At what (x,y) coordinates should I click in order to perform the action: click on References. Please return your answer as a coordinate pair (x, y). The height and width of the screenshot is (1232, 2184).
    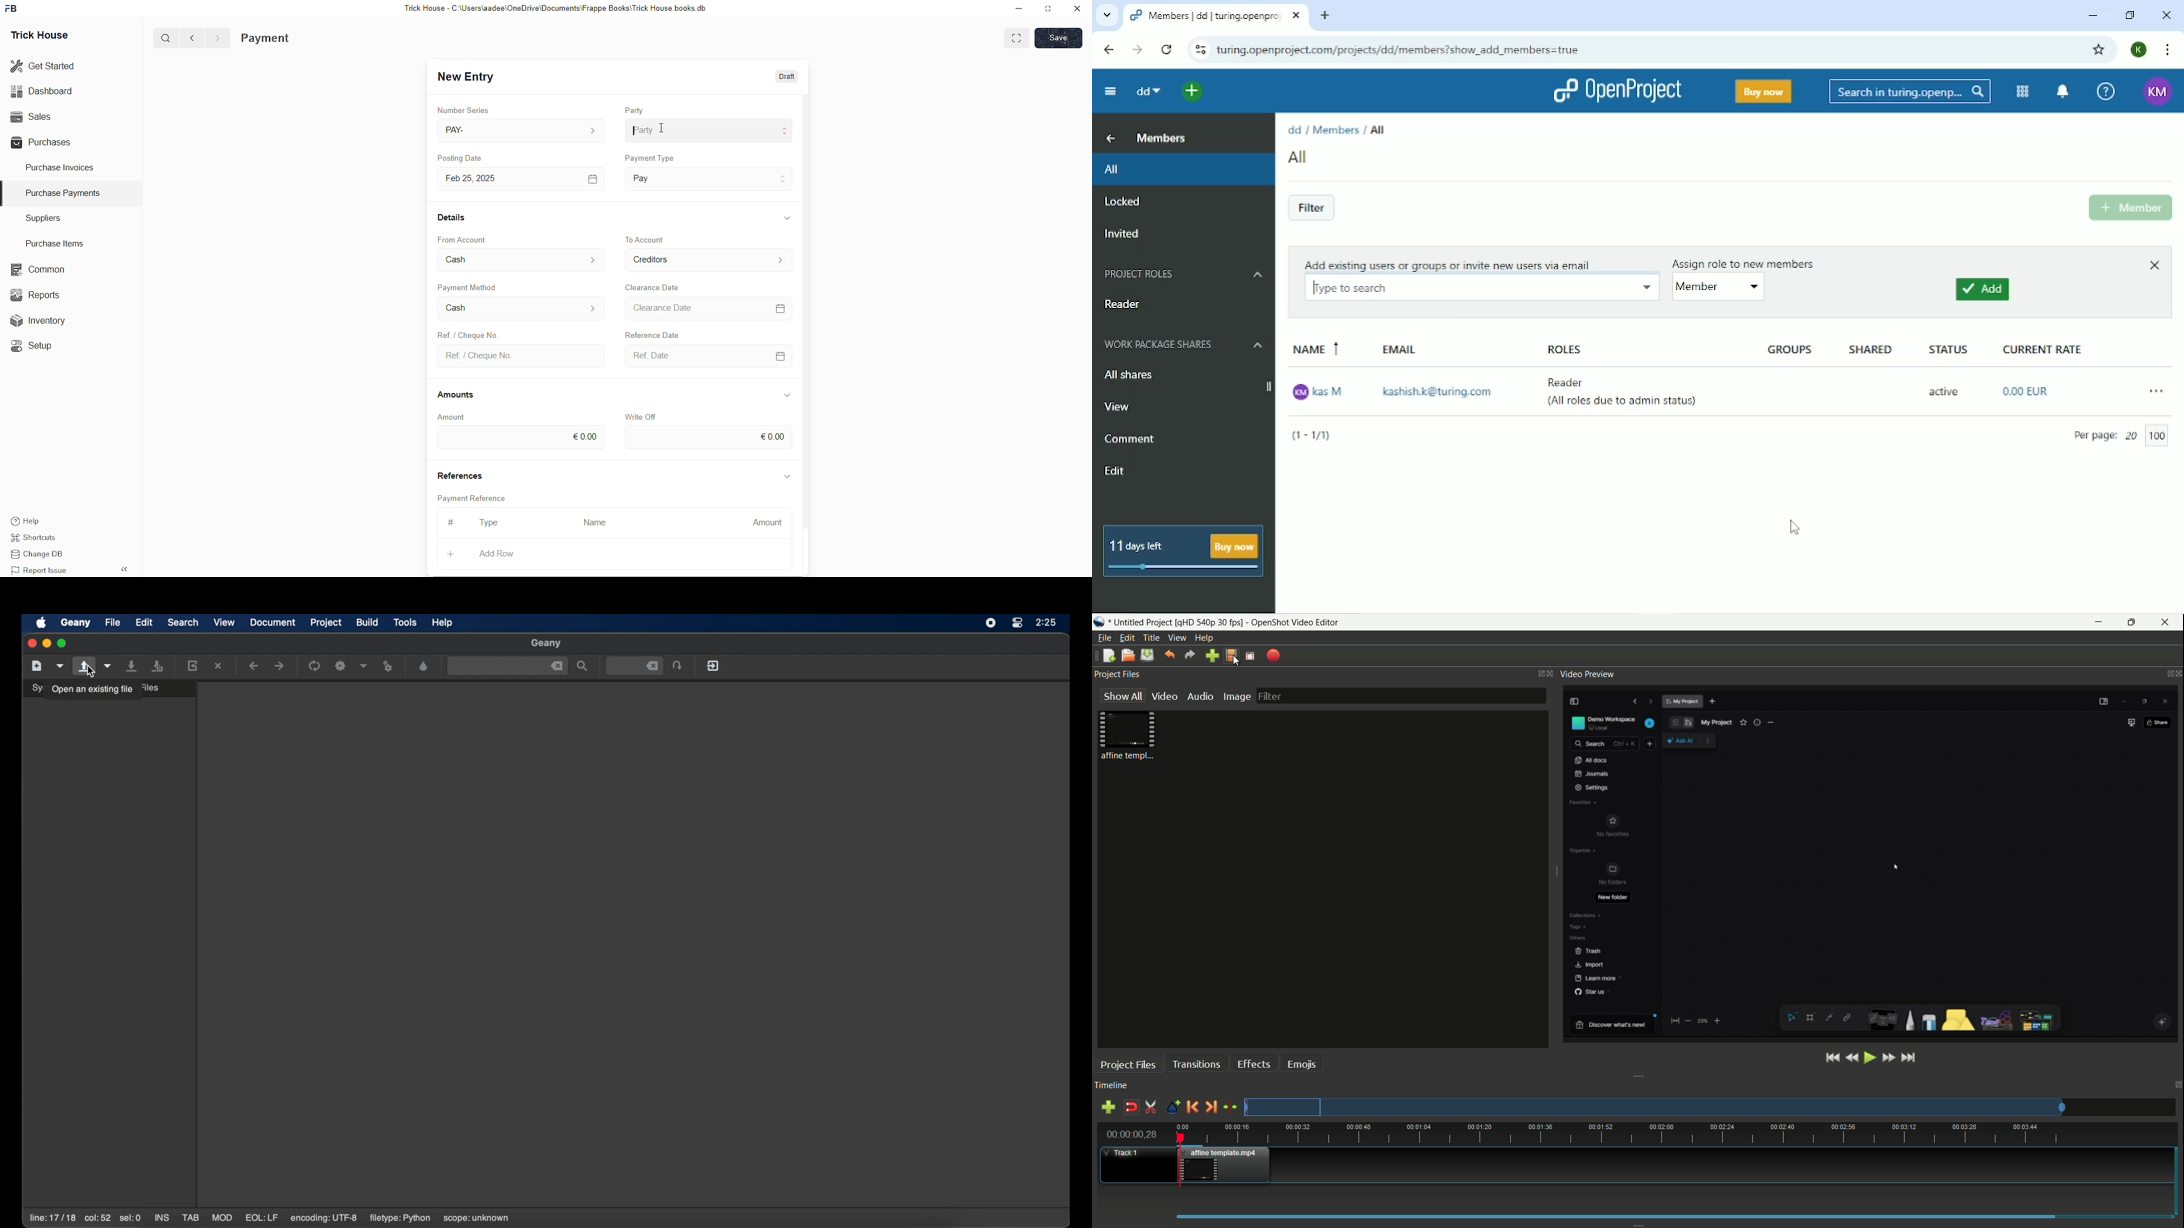
    Looking at the image, I should click on (462, 476).